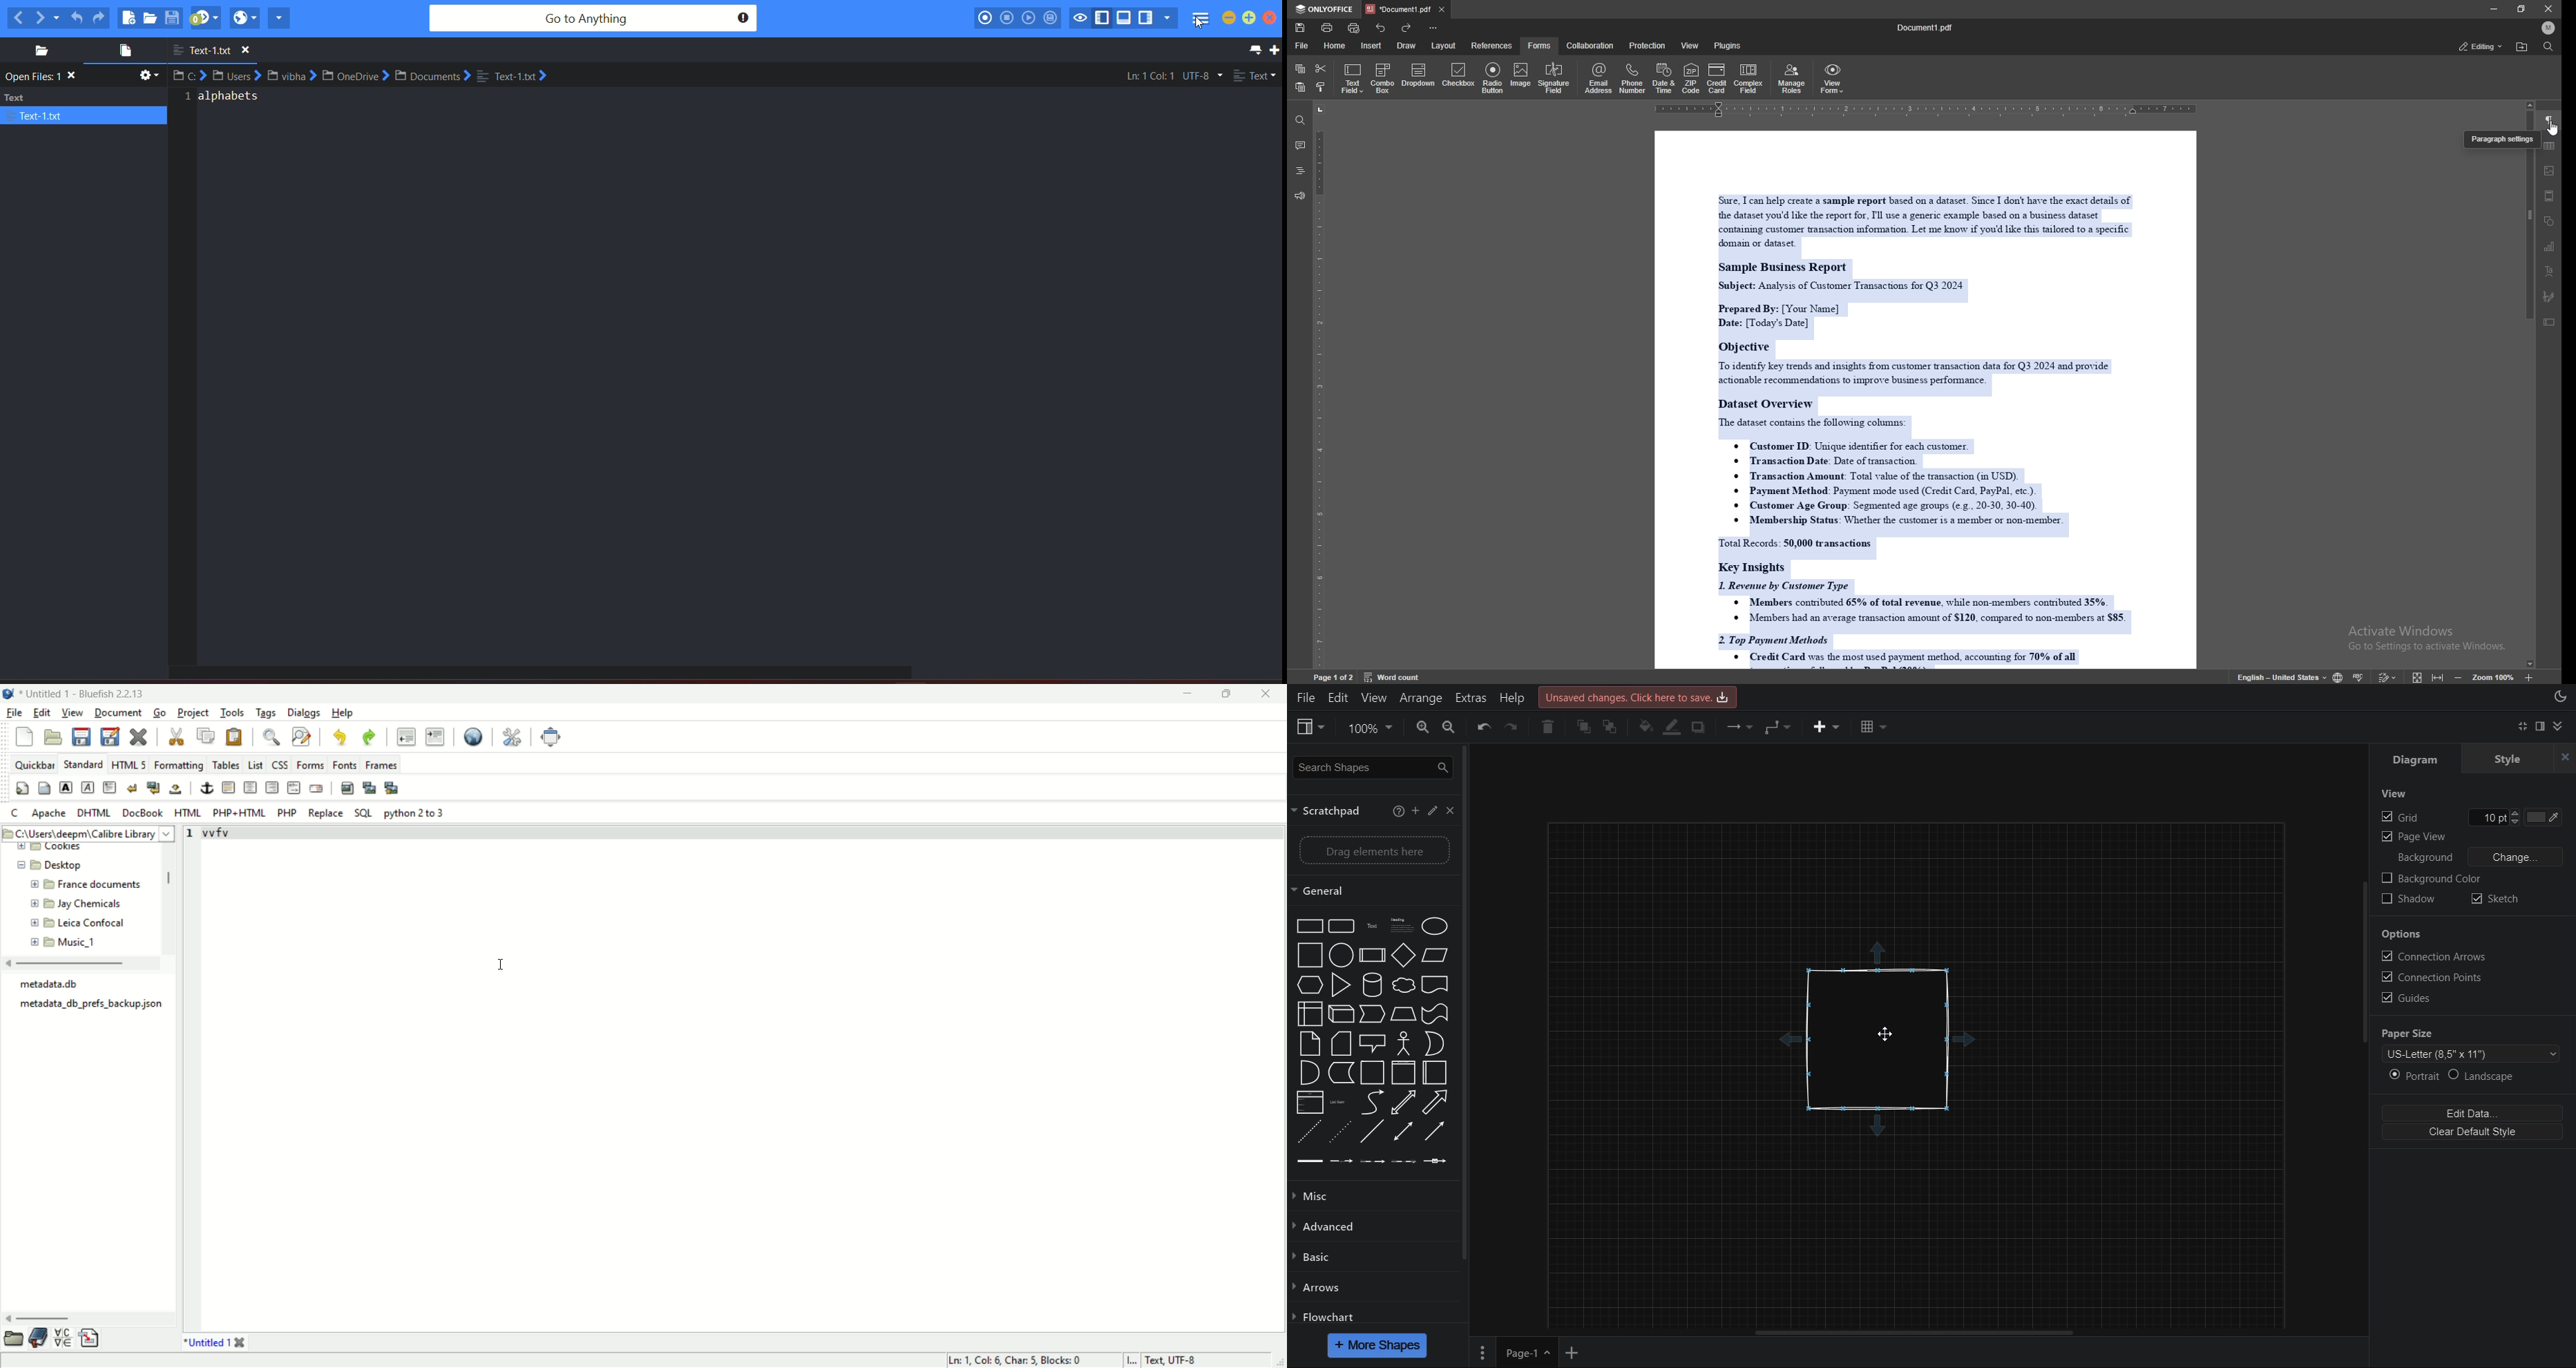 This screenshot has width=2576, height=1372. I want to click on new, so click(25, 738).